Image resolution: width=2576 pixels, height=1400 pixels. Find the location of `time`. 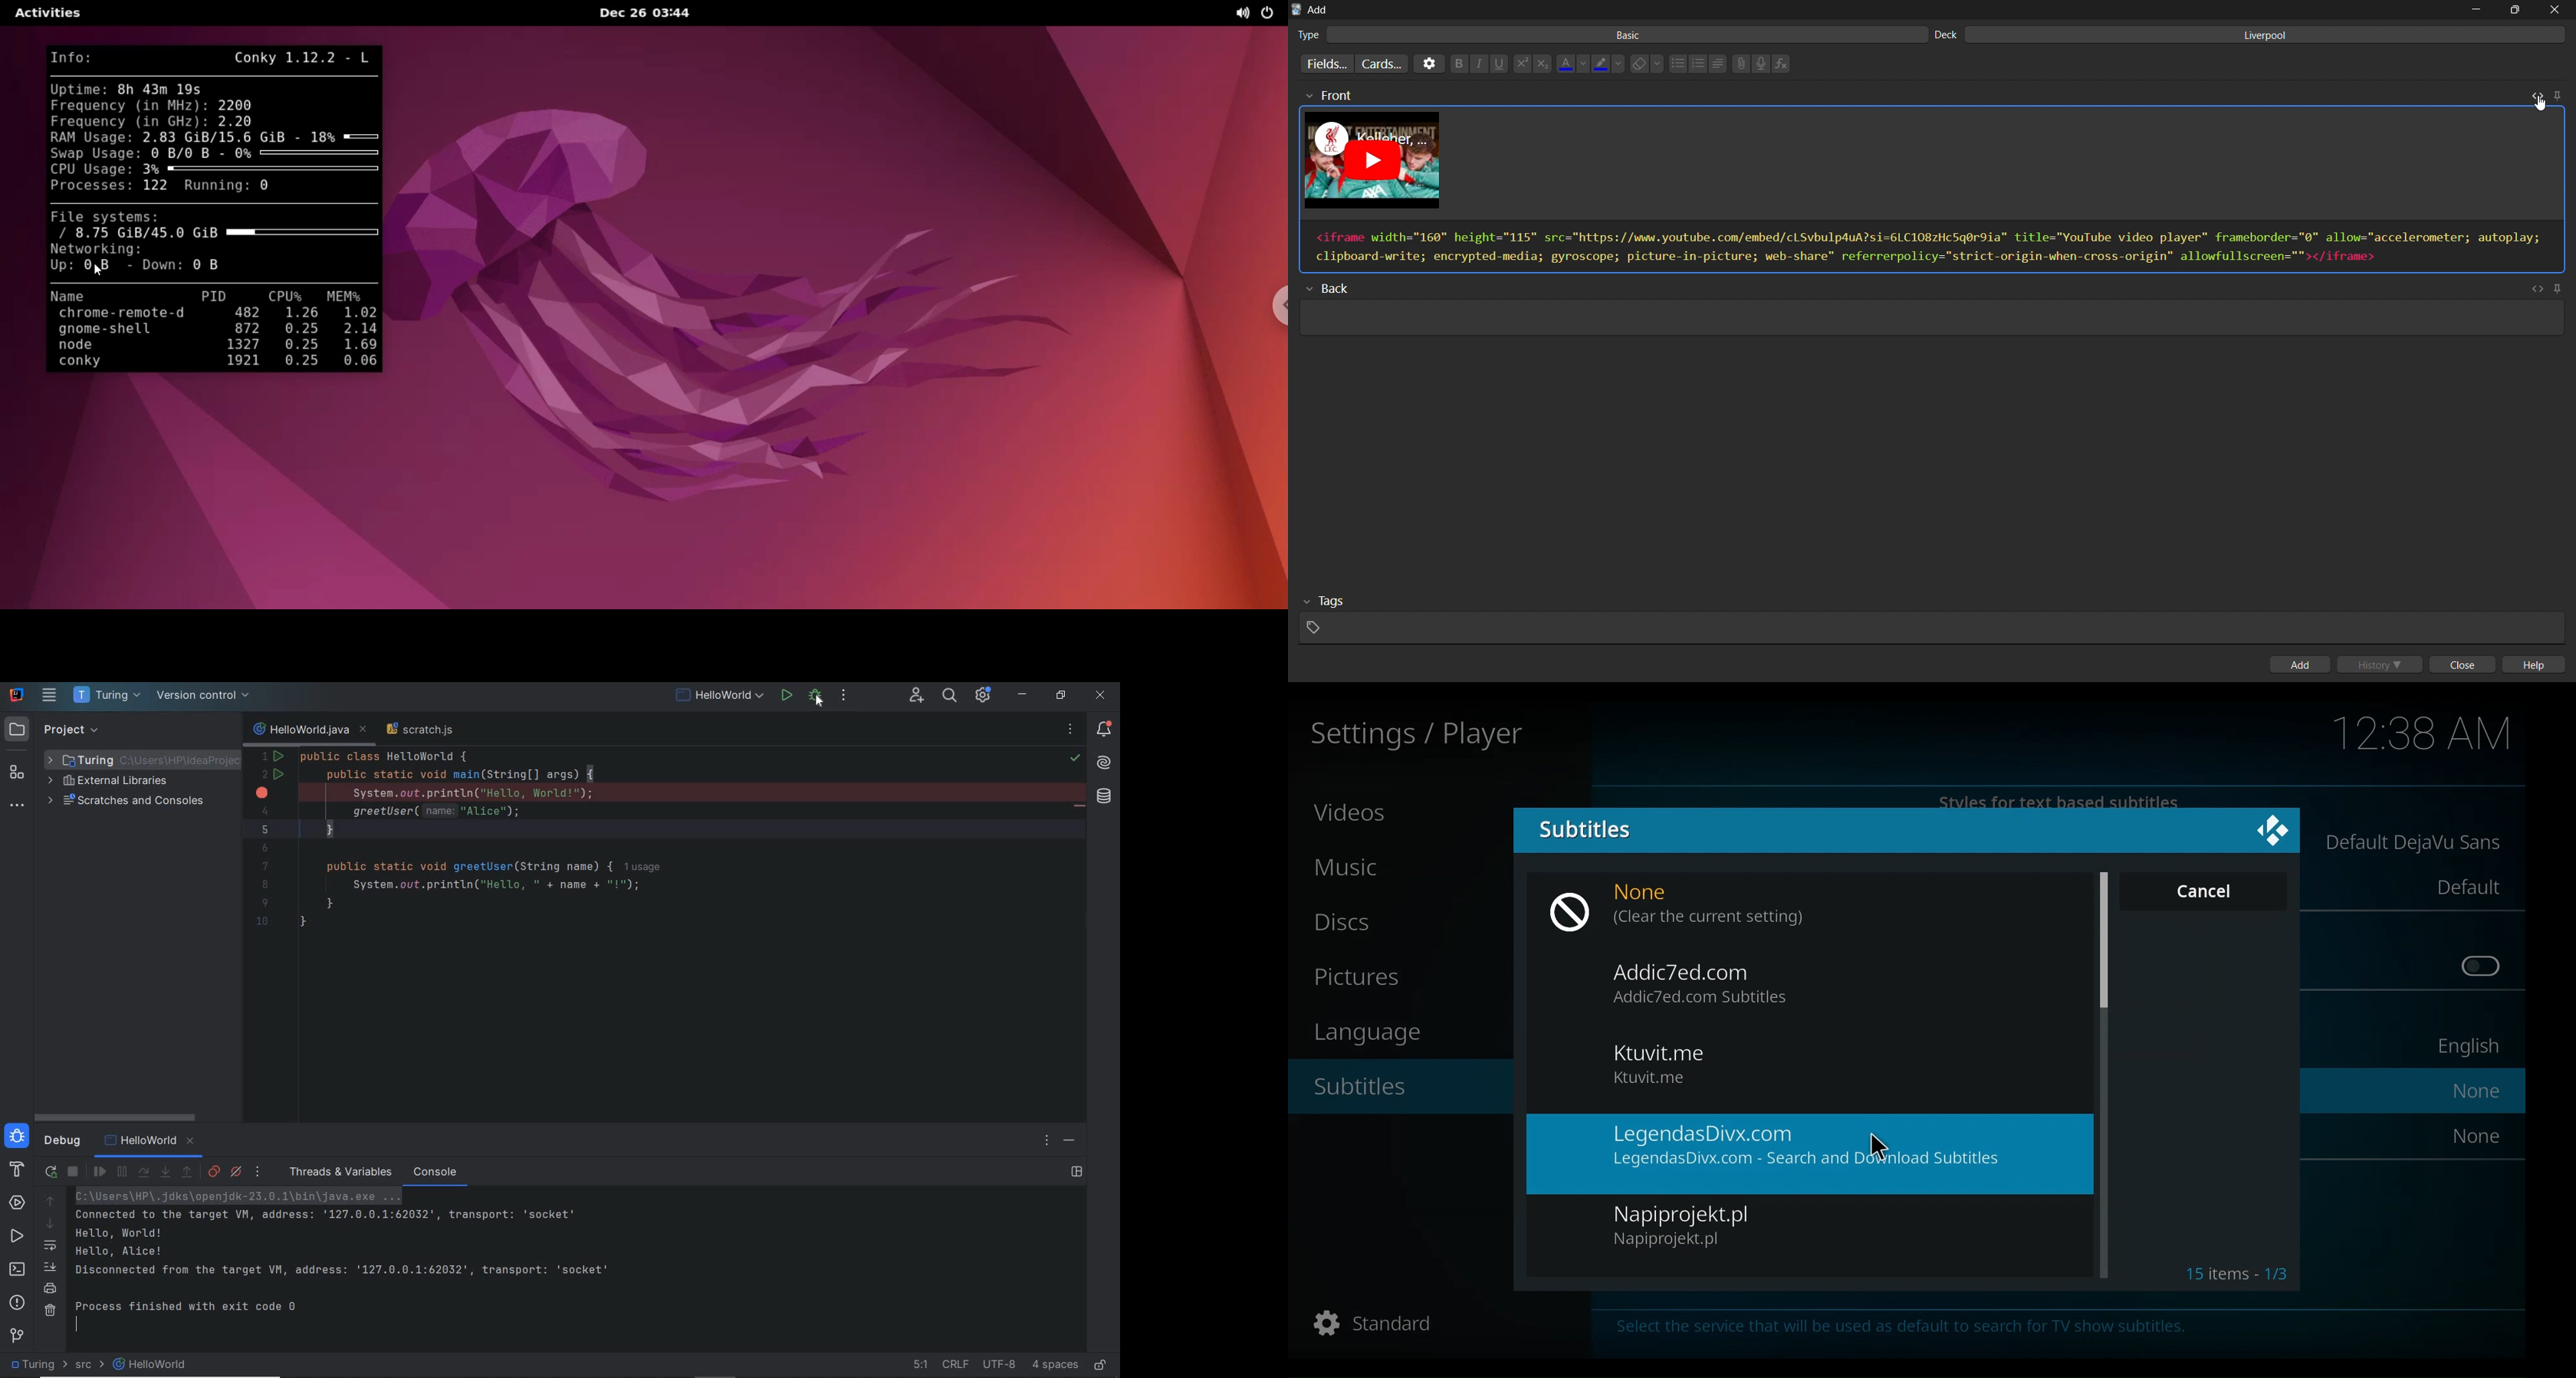

time is located at coordinates (2423, 735).